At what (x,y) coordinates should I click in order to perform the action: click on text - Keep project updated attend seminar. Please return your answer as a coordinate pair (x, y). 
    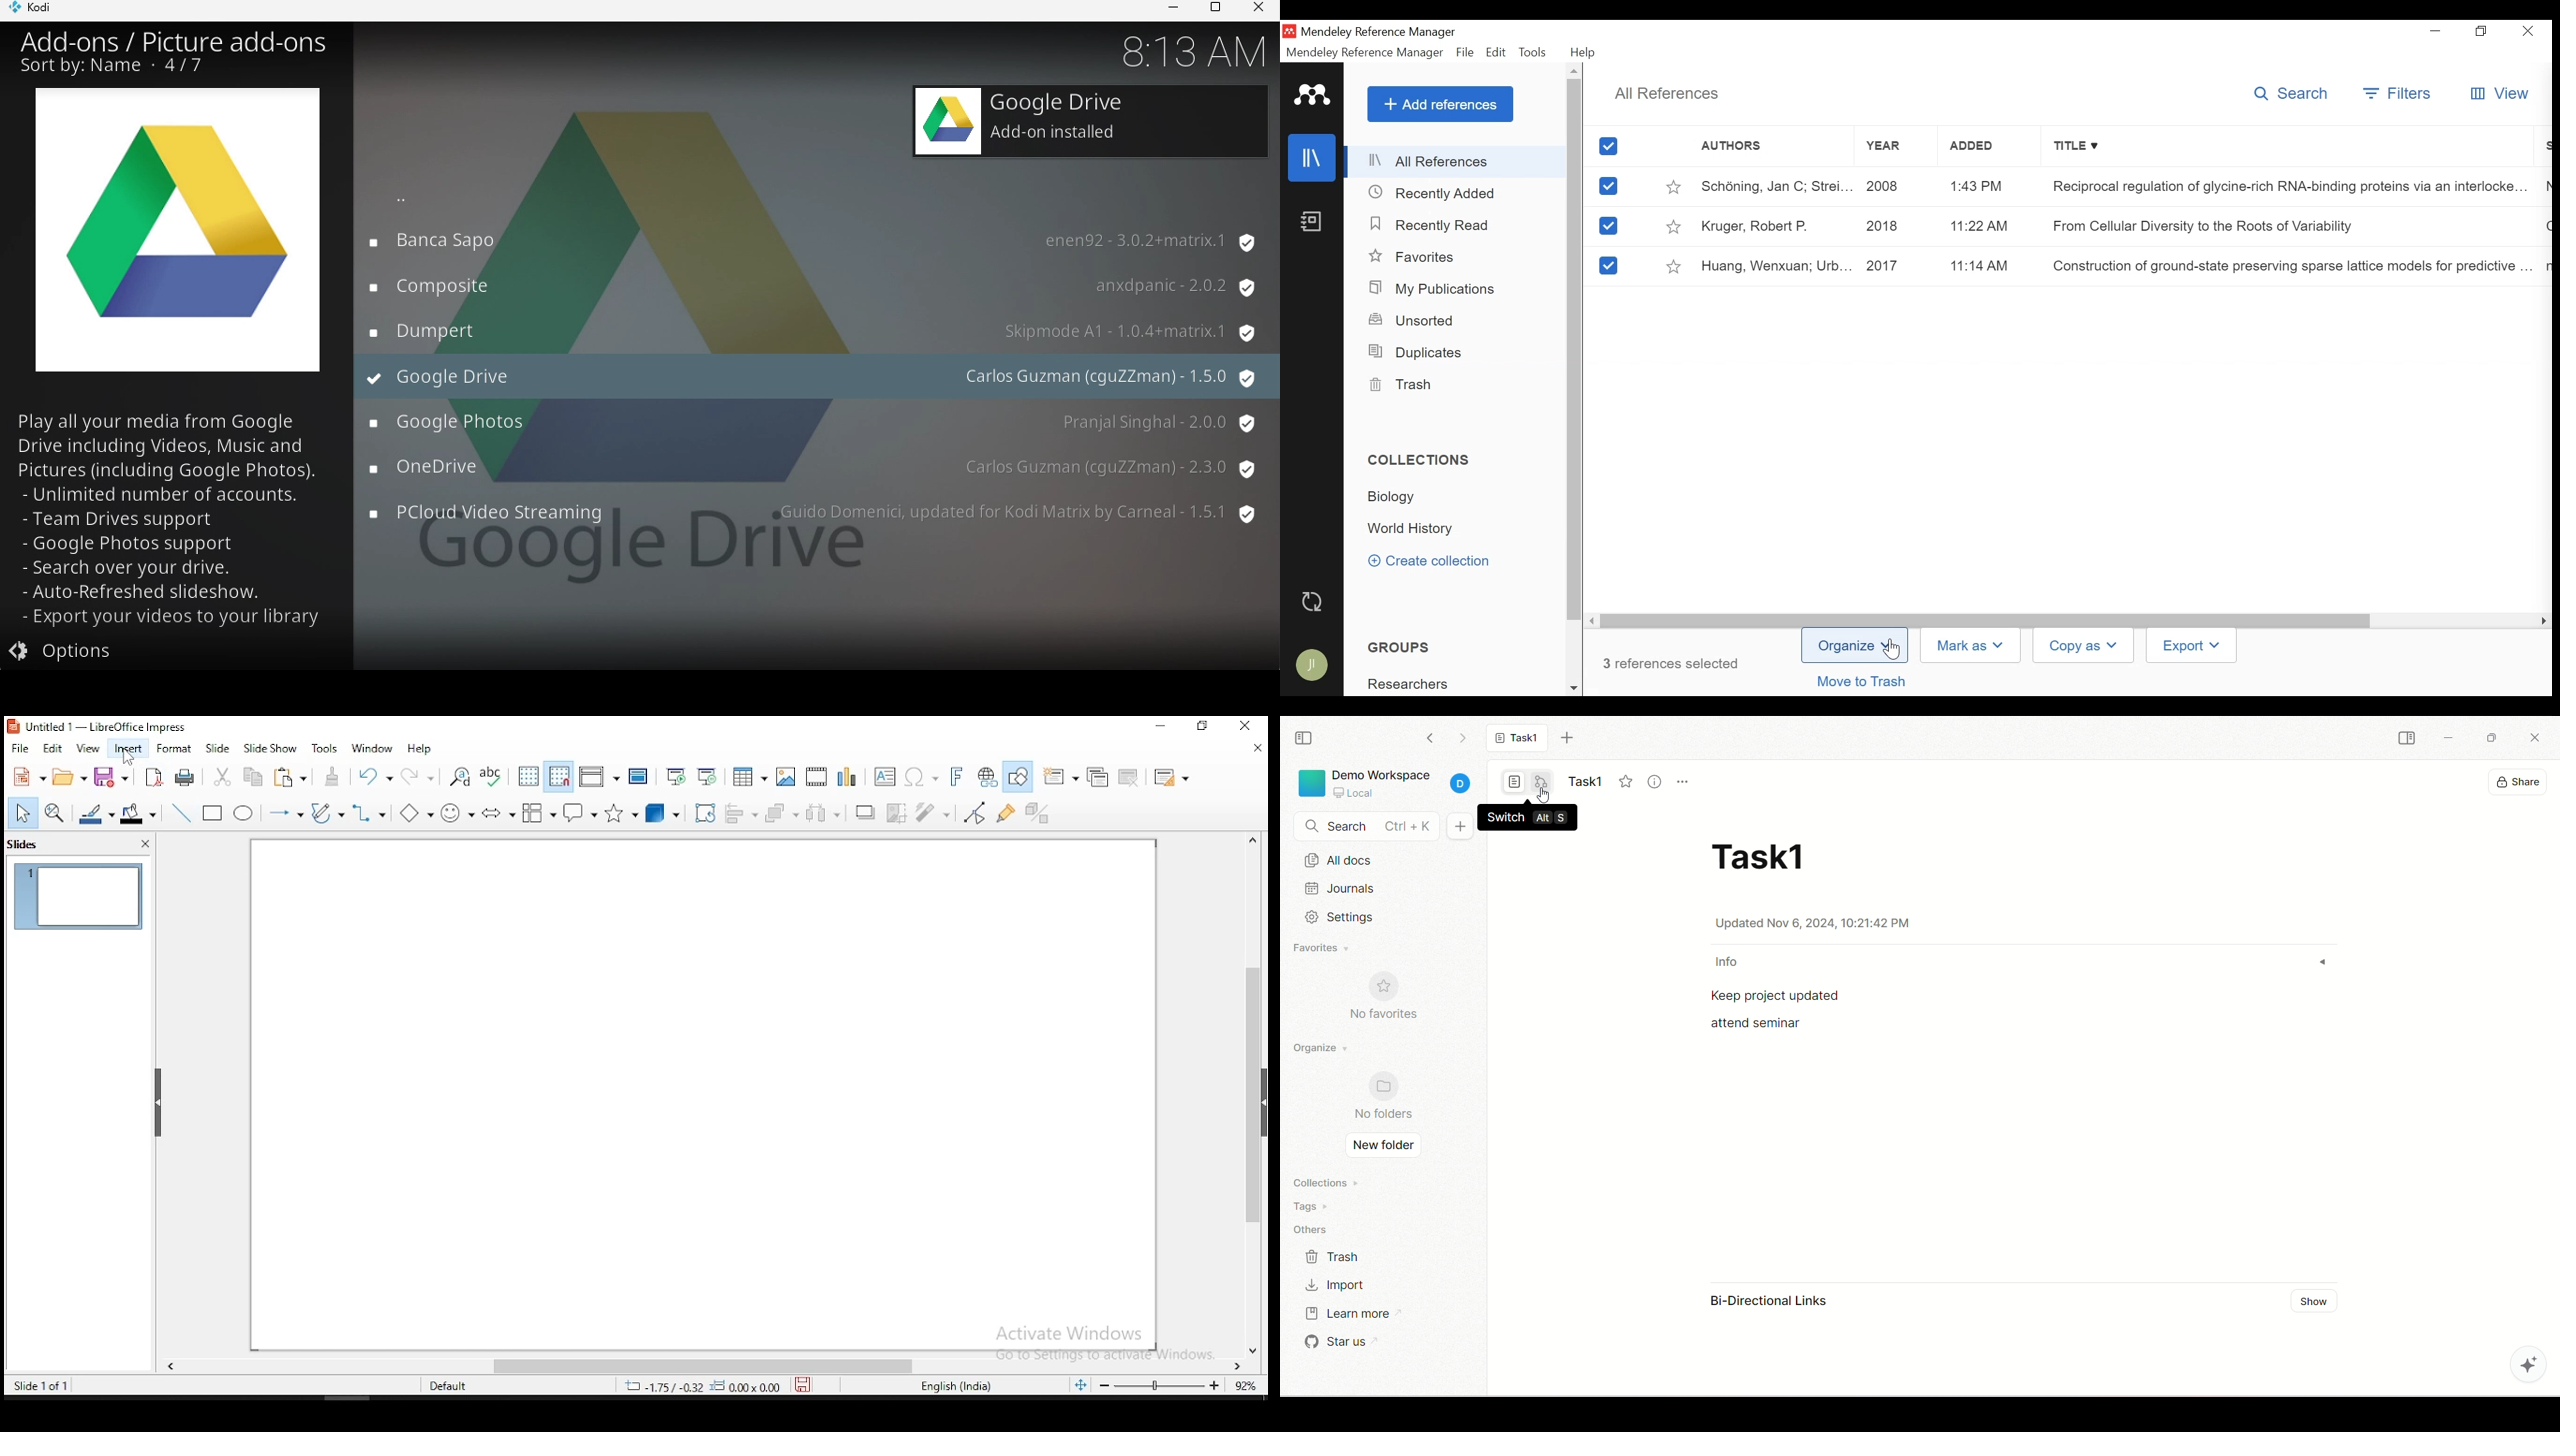
    Looking at the image, I should click on (1779, 1013).